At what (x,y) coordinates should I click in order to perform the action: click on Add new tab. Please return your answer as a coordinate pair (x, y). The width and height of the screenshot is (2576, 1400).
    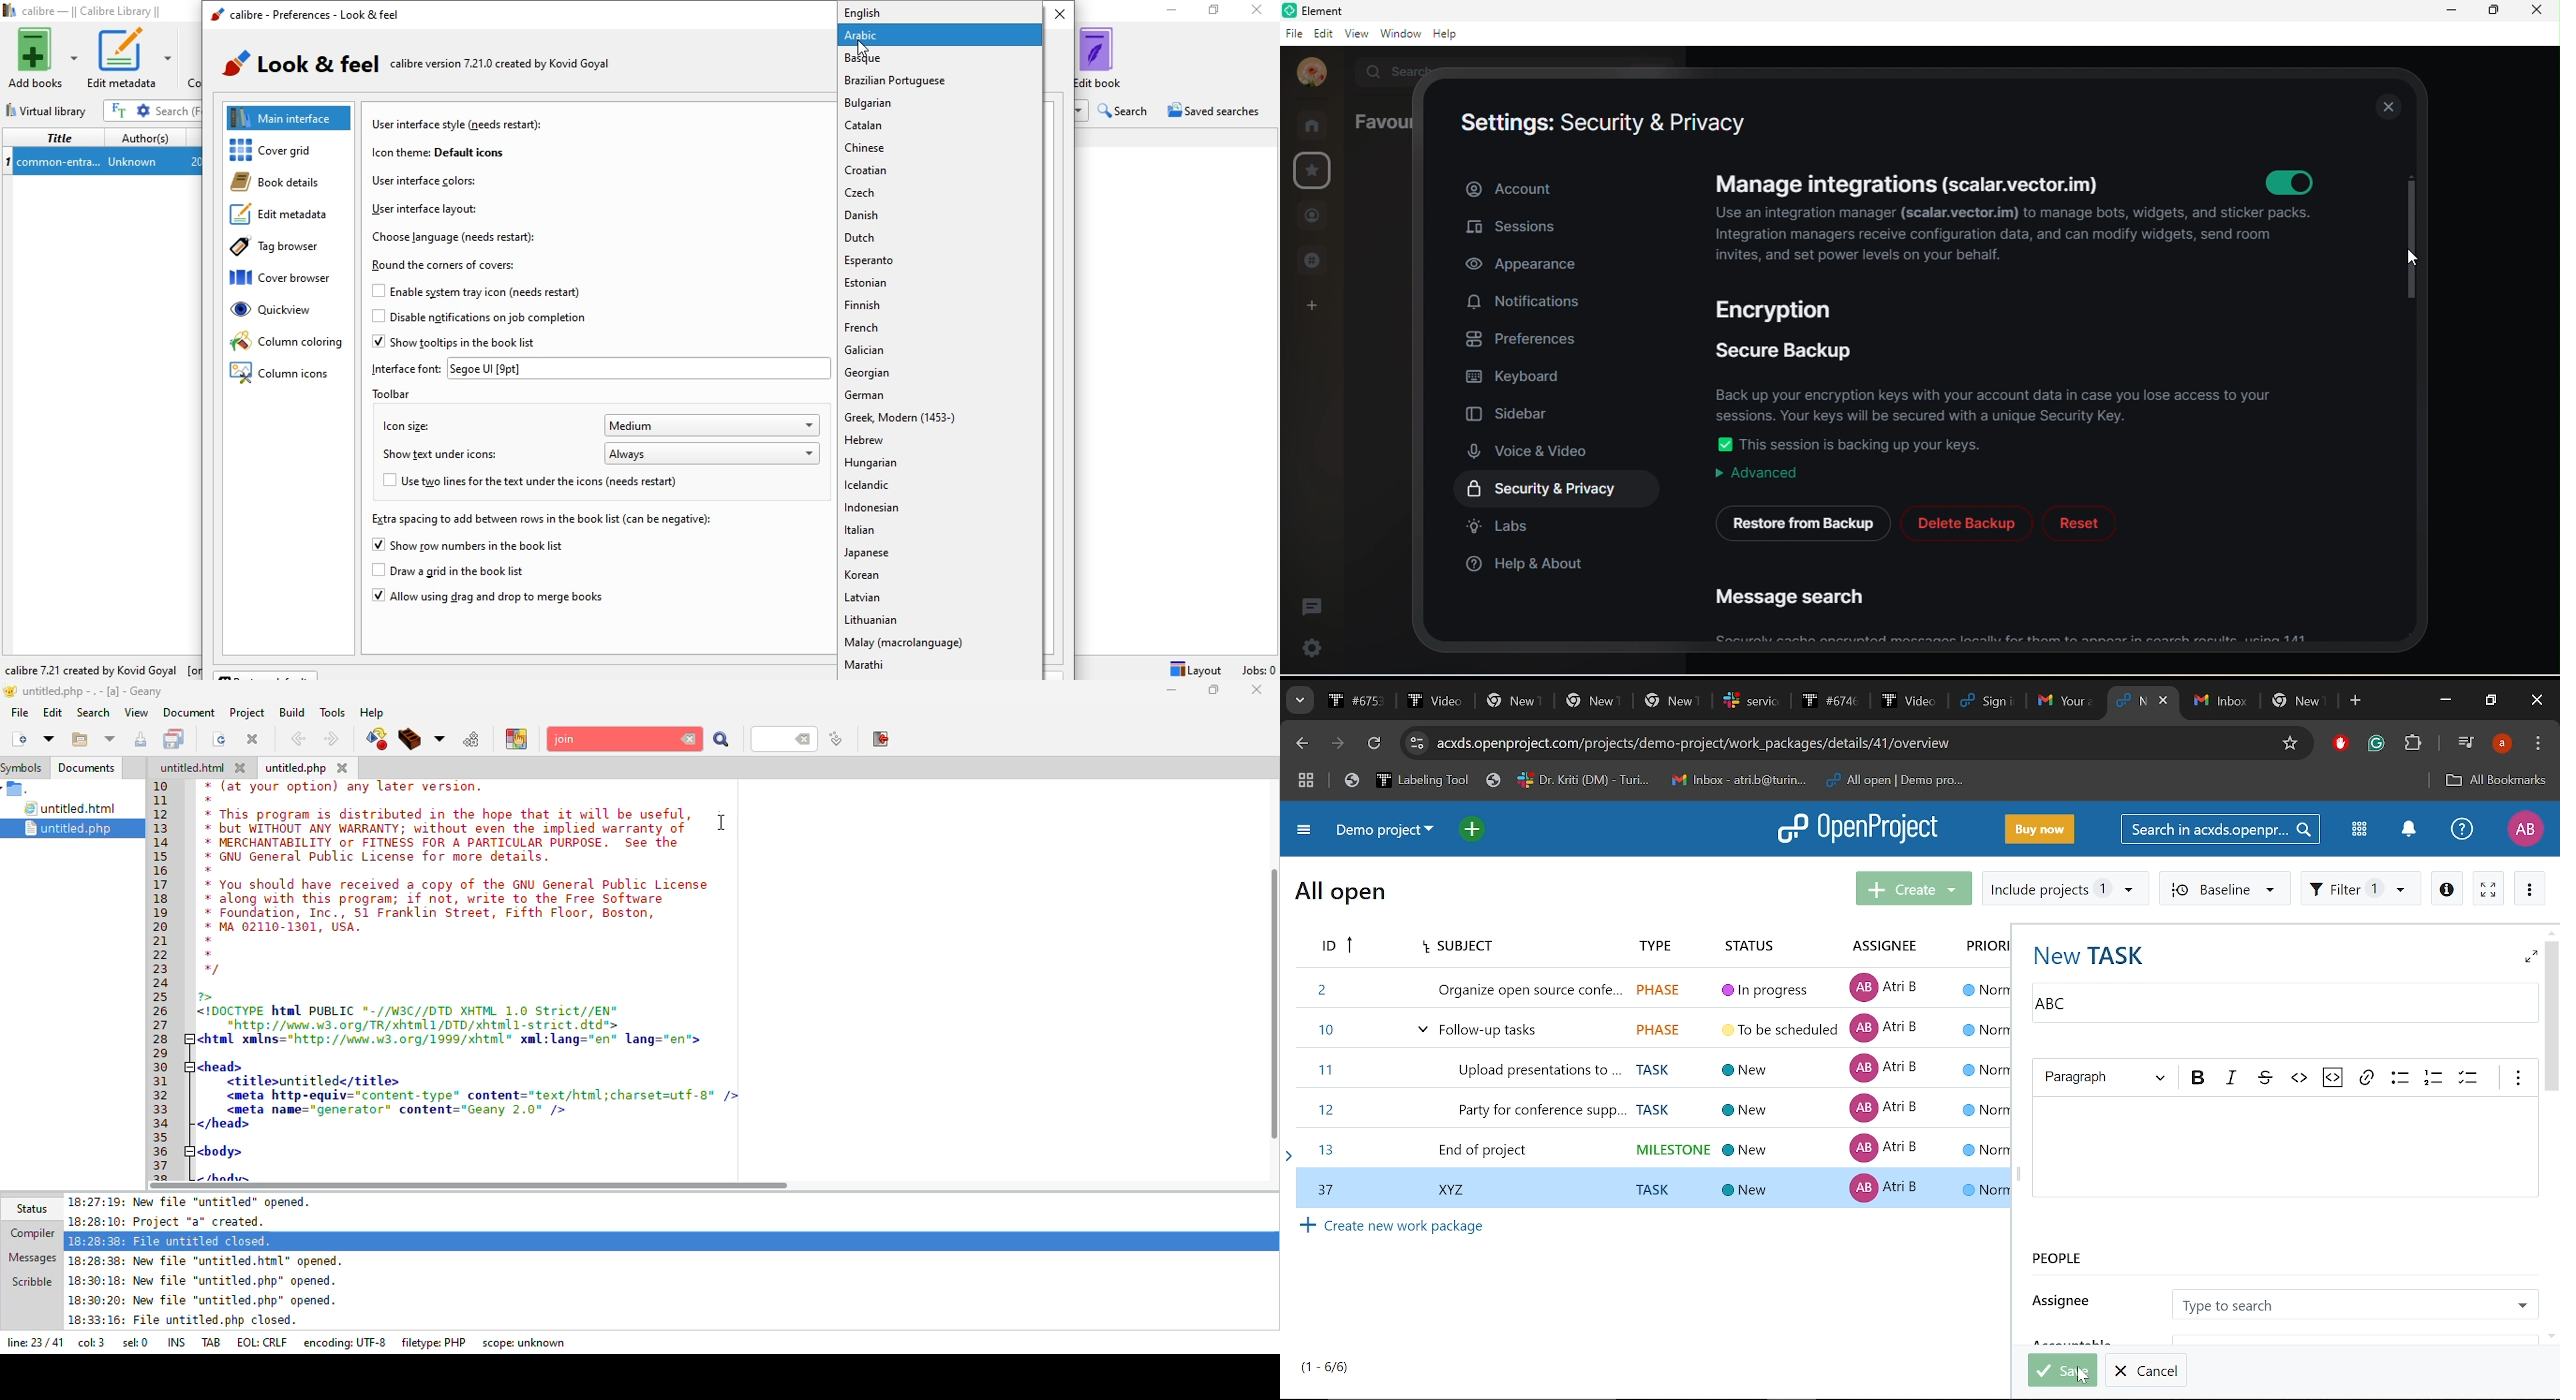
    Looking at the image, I should click on (2357, 701).